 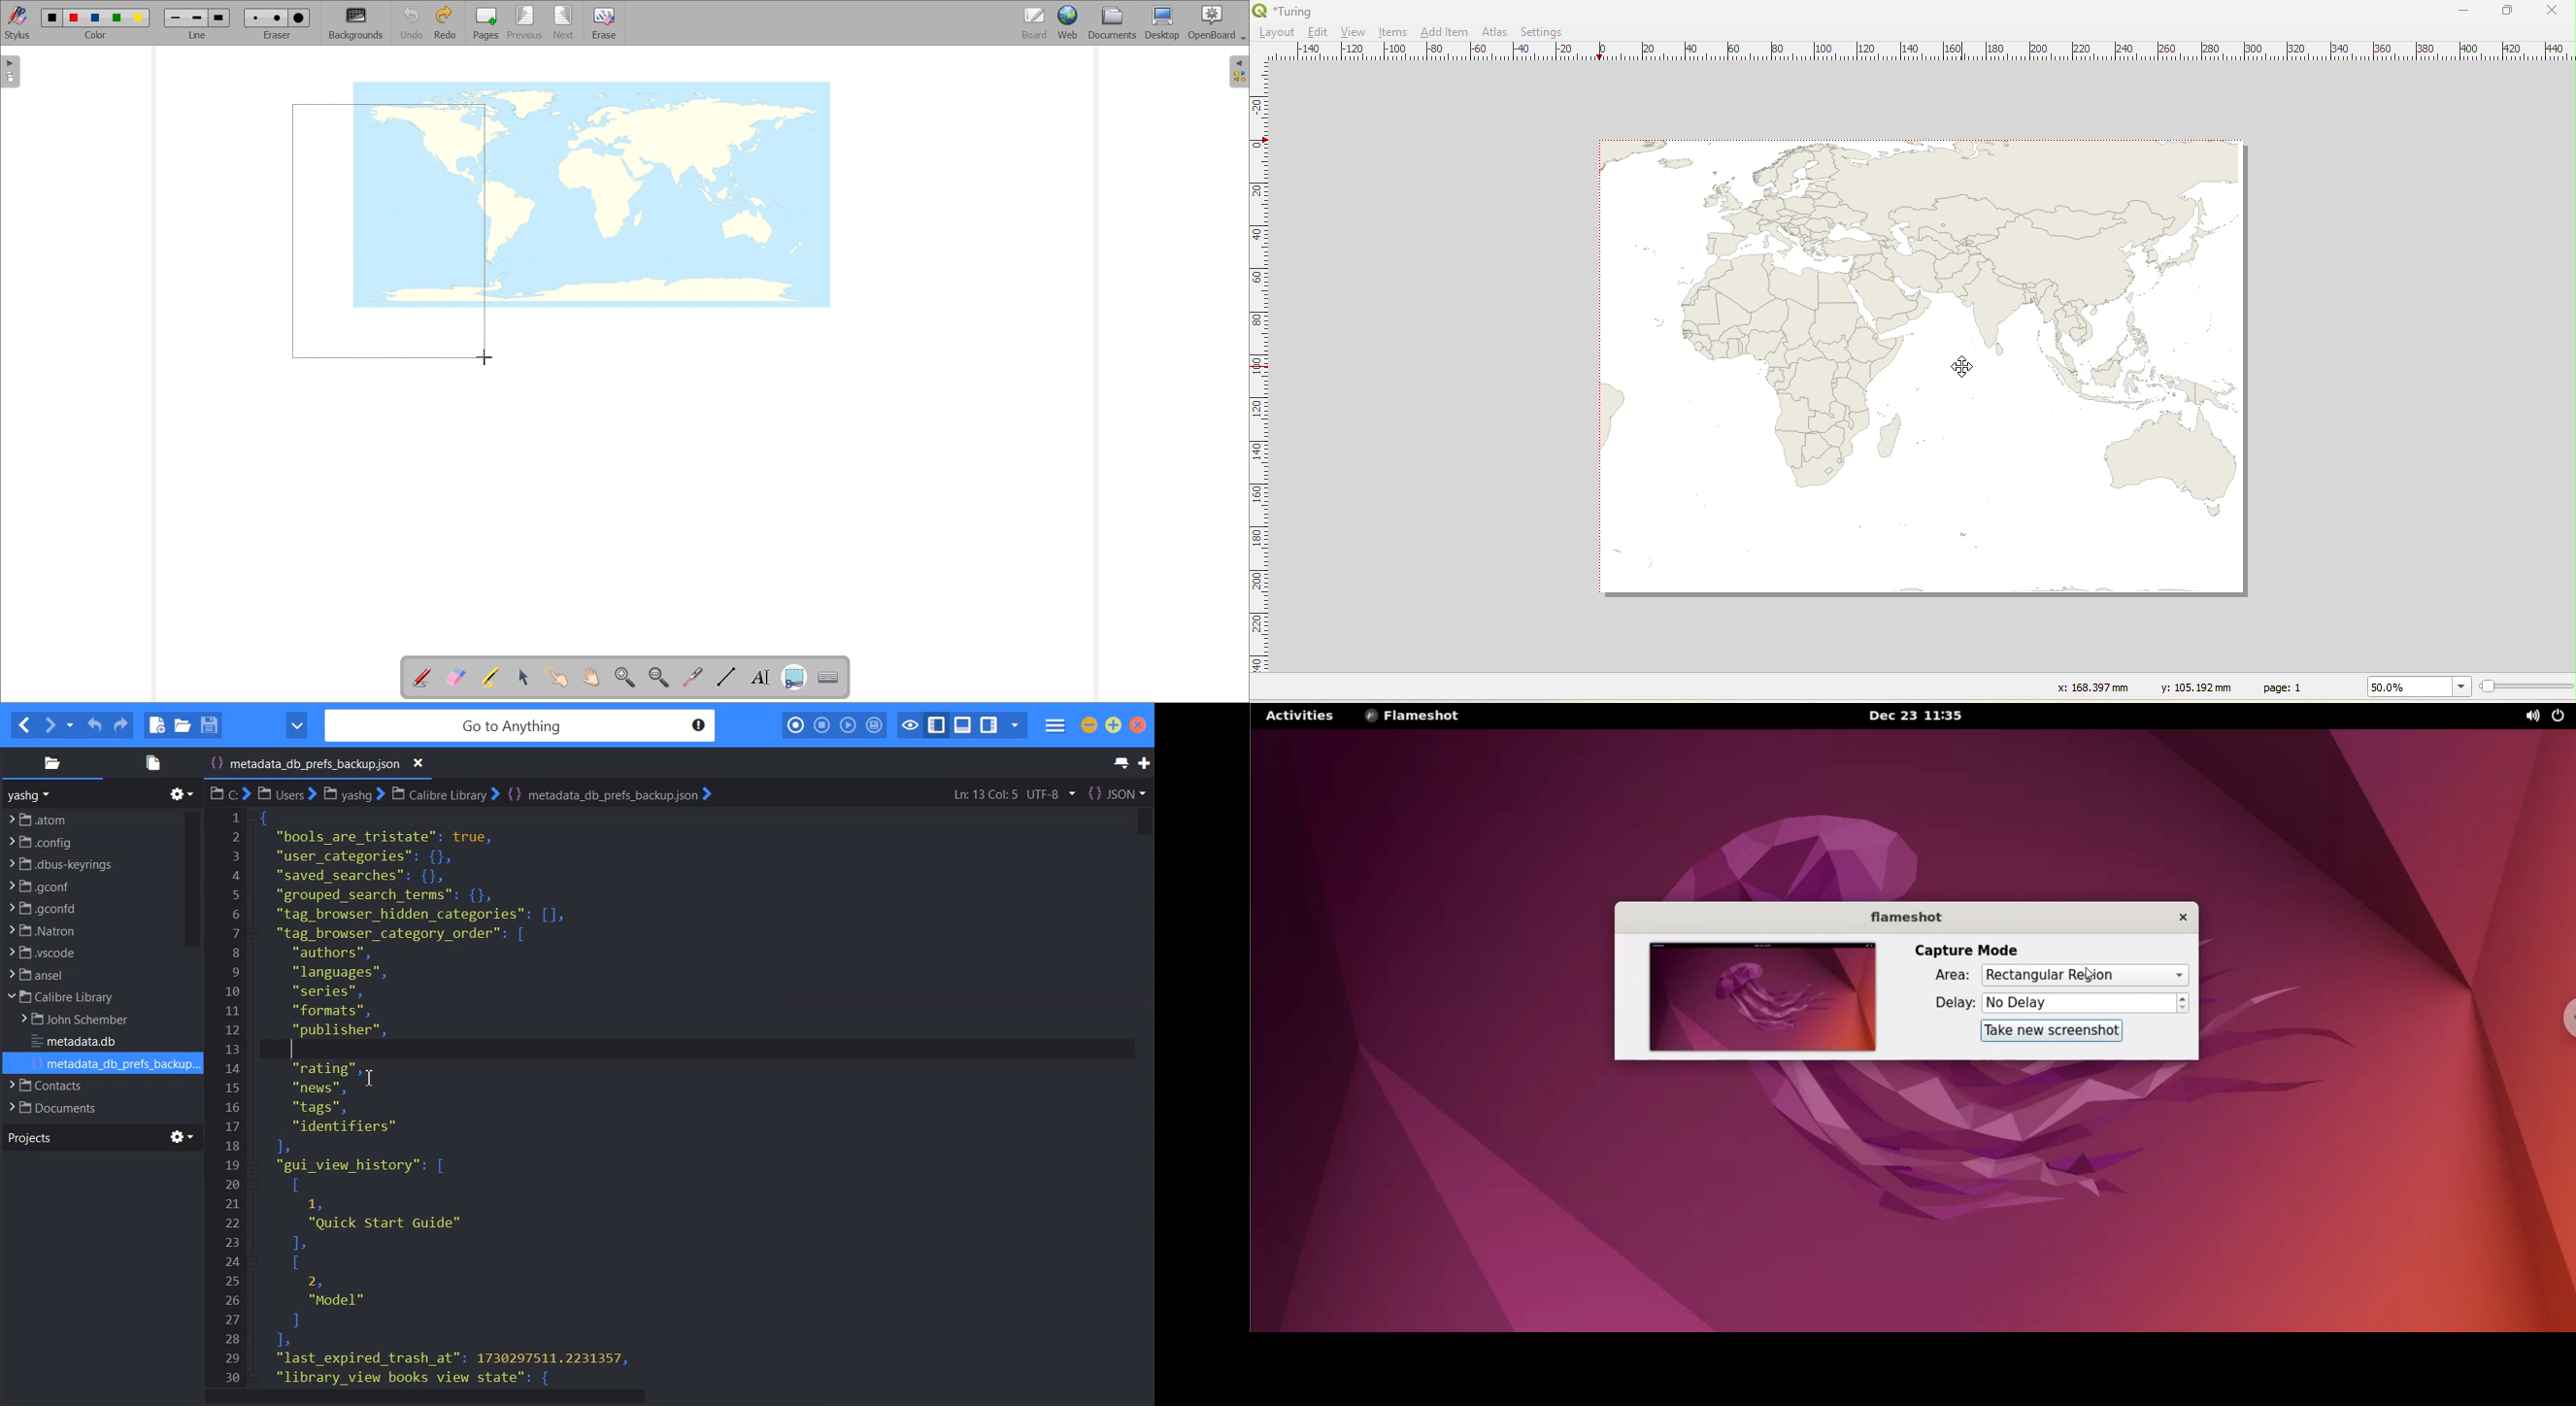 What do you see at coordinates (51, 763) in the screenshot?
I see `Places` at bounding box center [51, 763].